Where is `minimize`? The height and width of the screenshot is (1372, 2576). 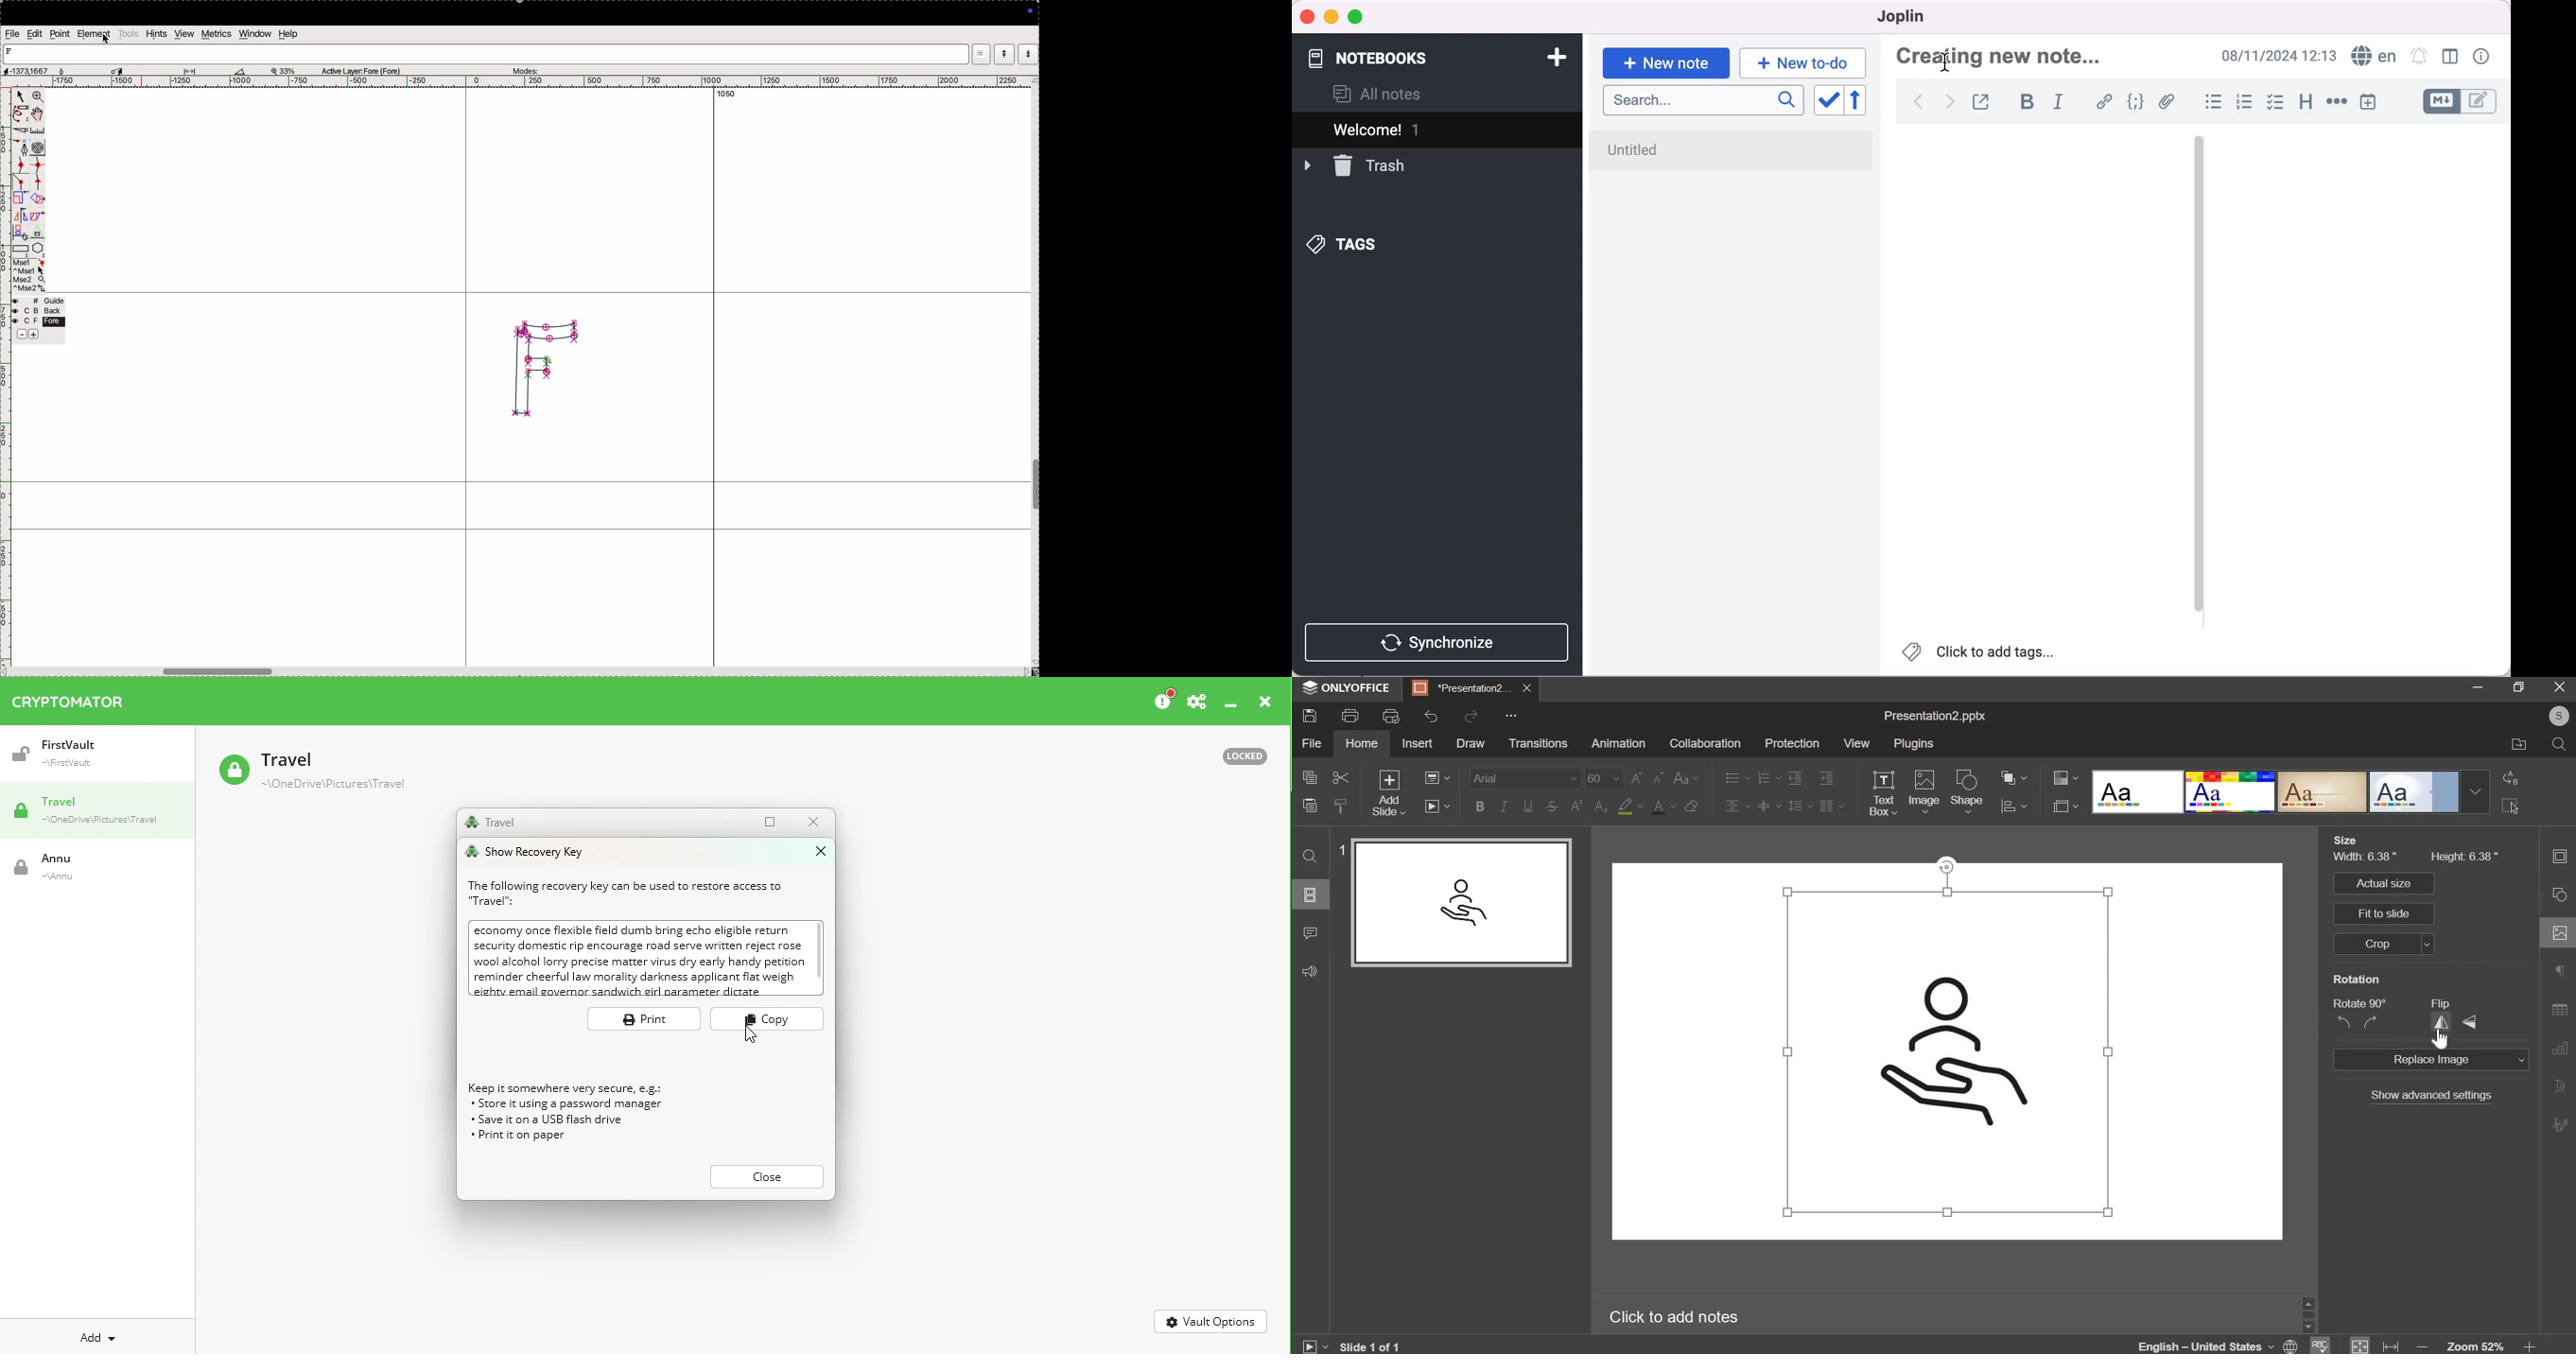 minimize is located at coordinates (1331, 17).